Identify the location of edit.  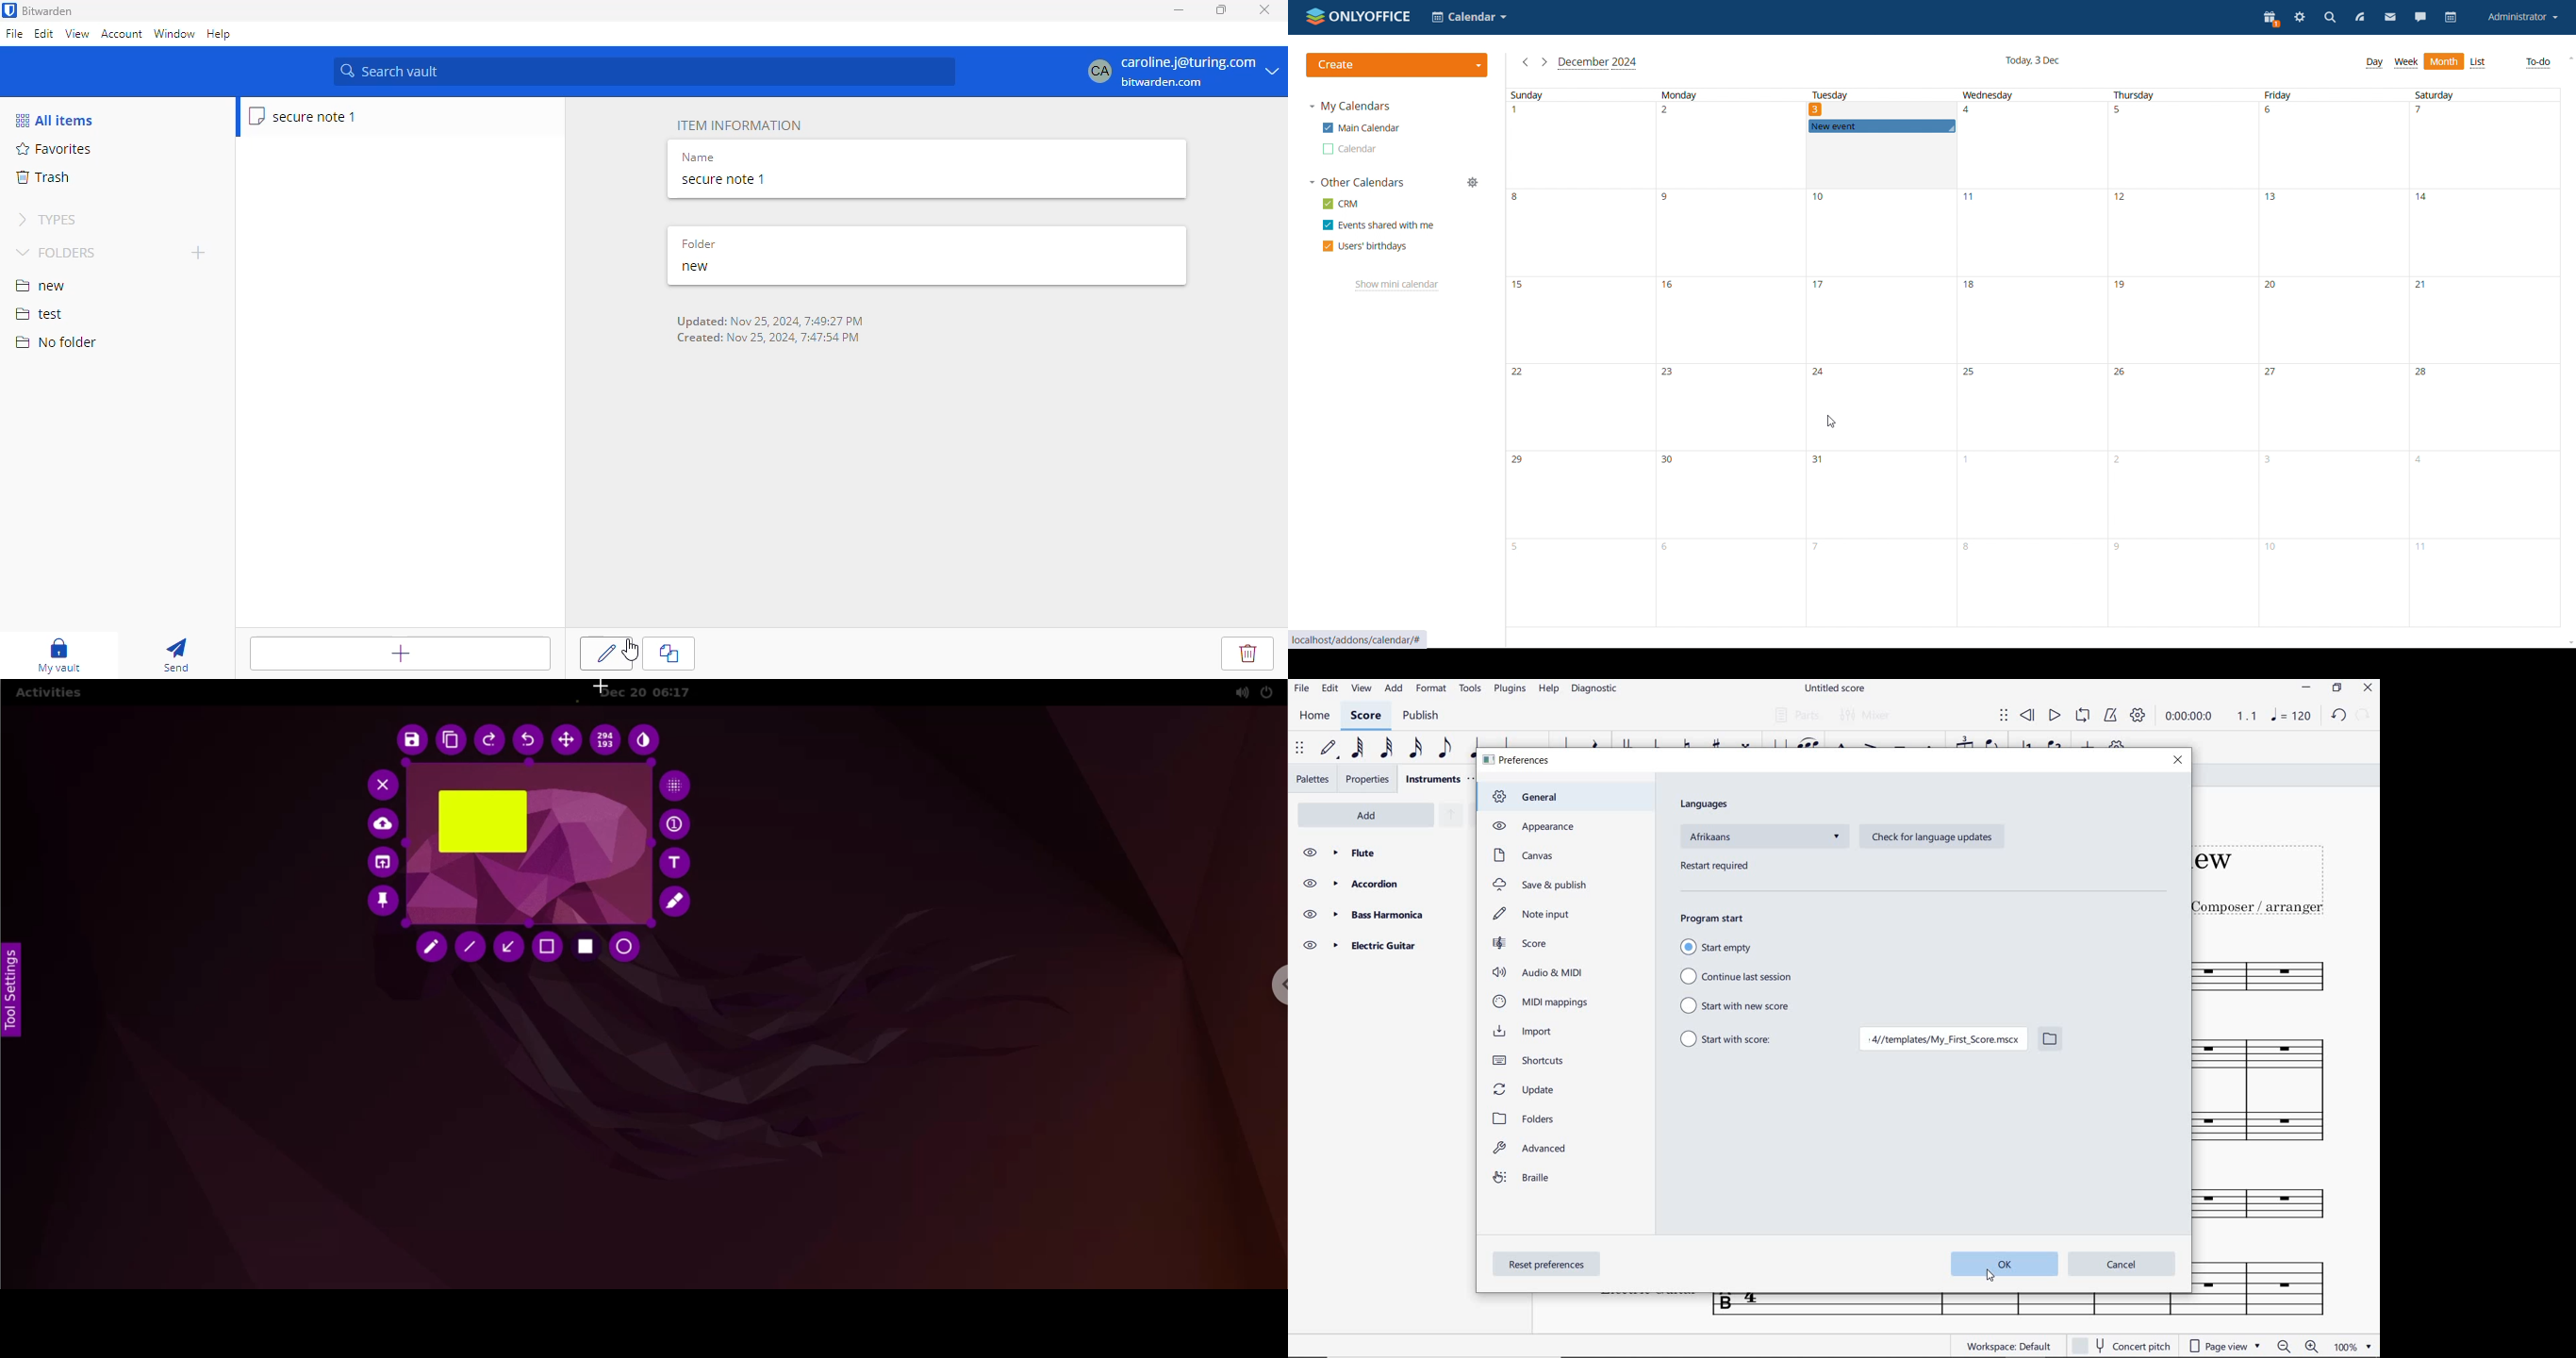
(605, 654).